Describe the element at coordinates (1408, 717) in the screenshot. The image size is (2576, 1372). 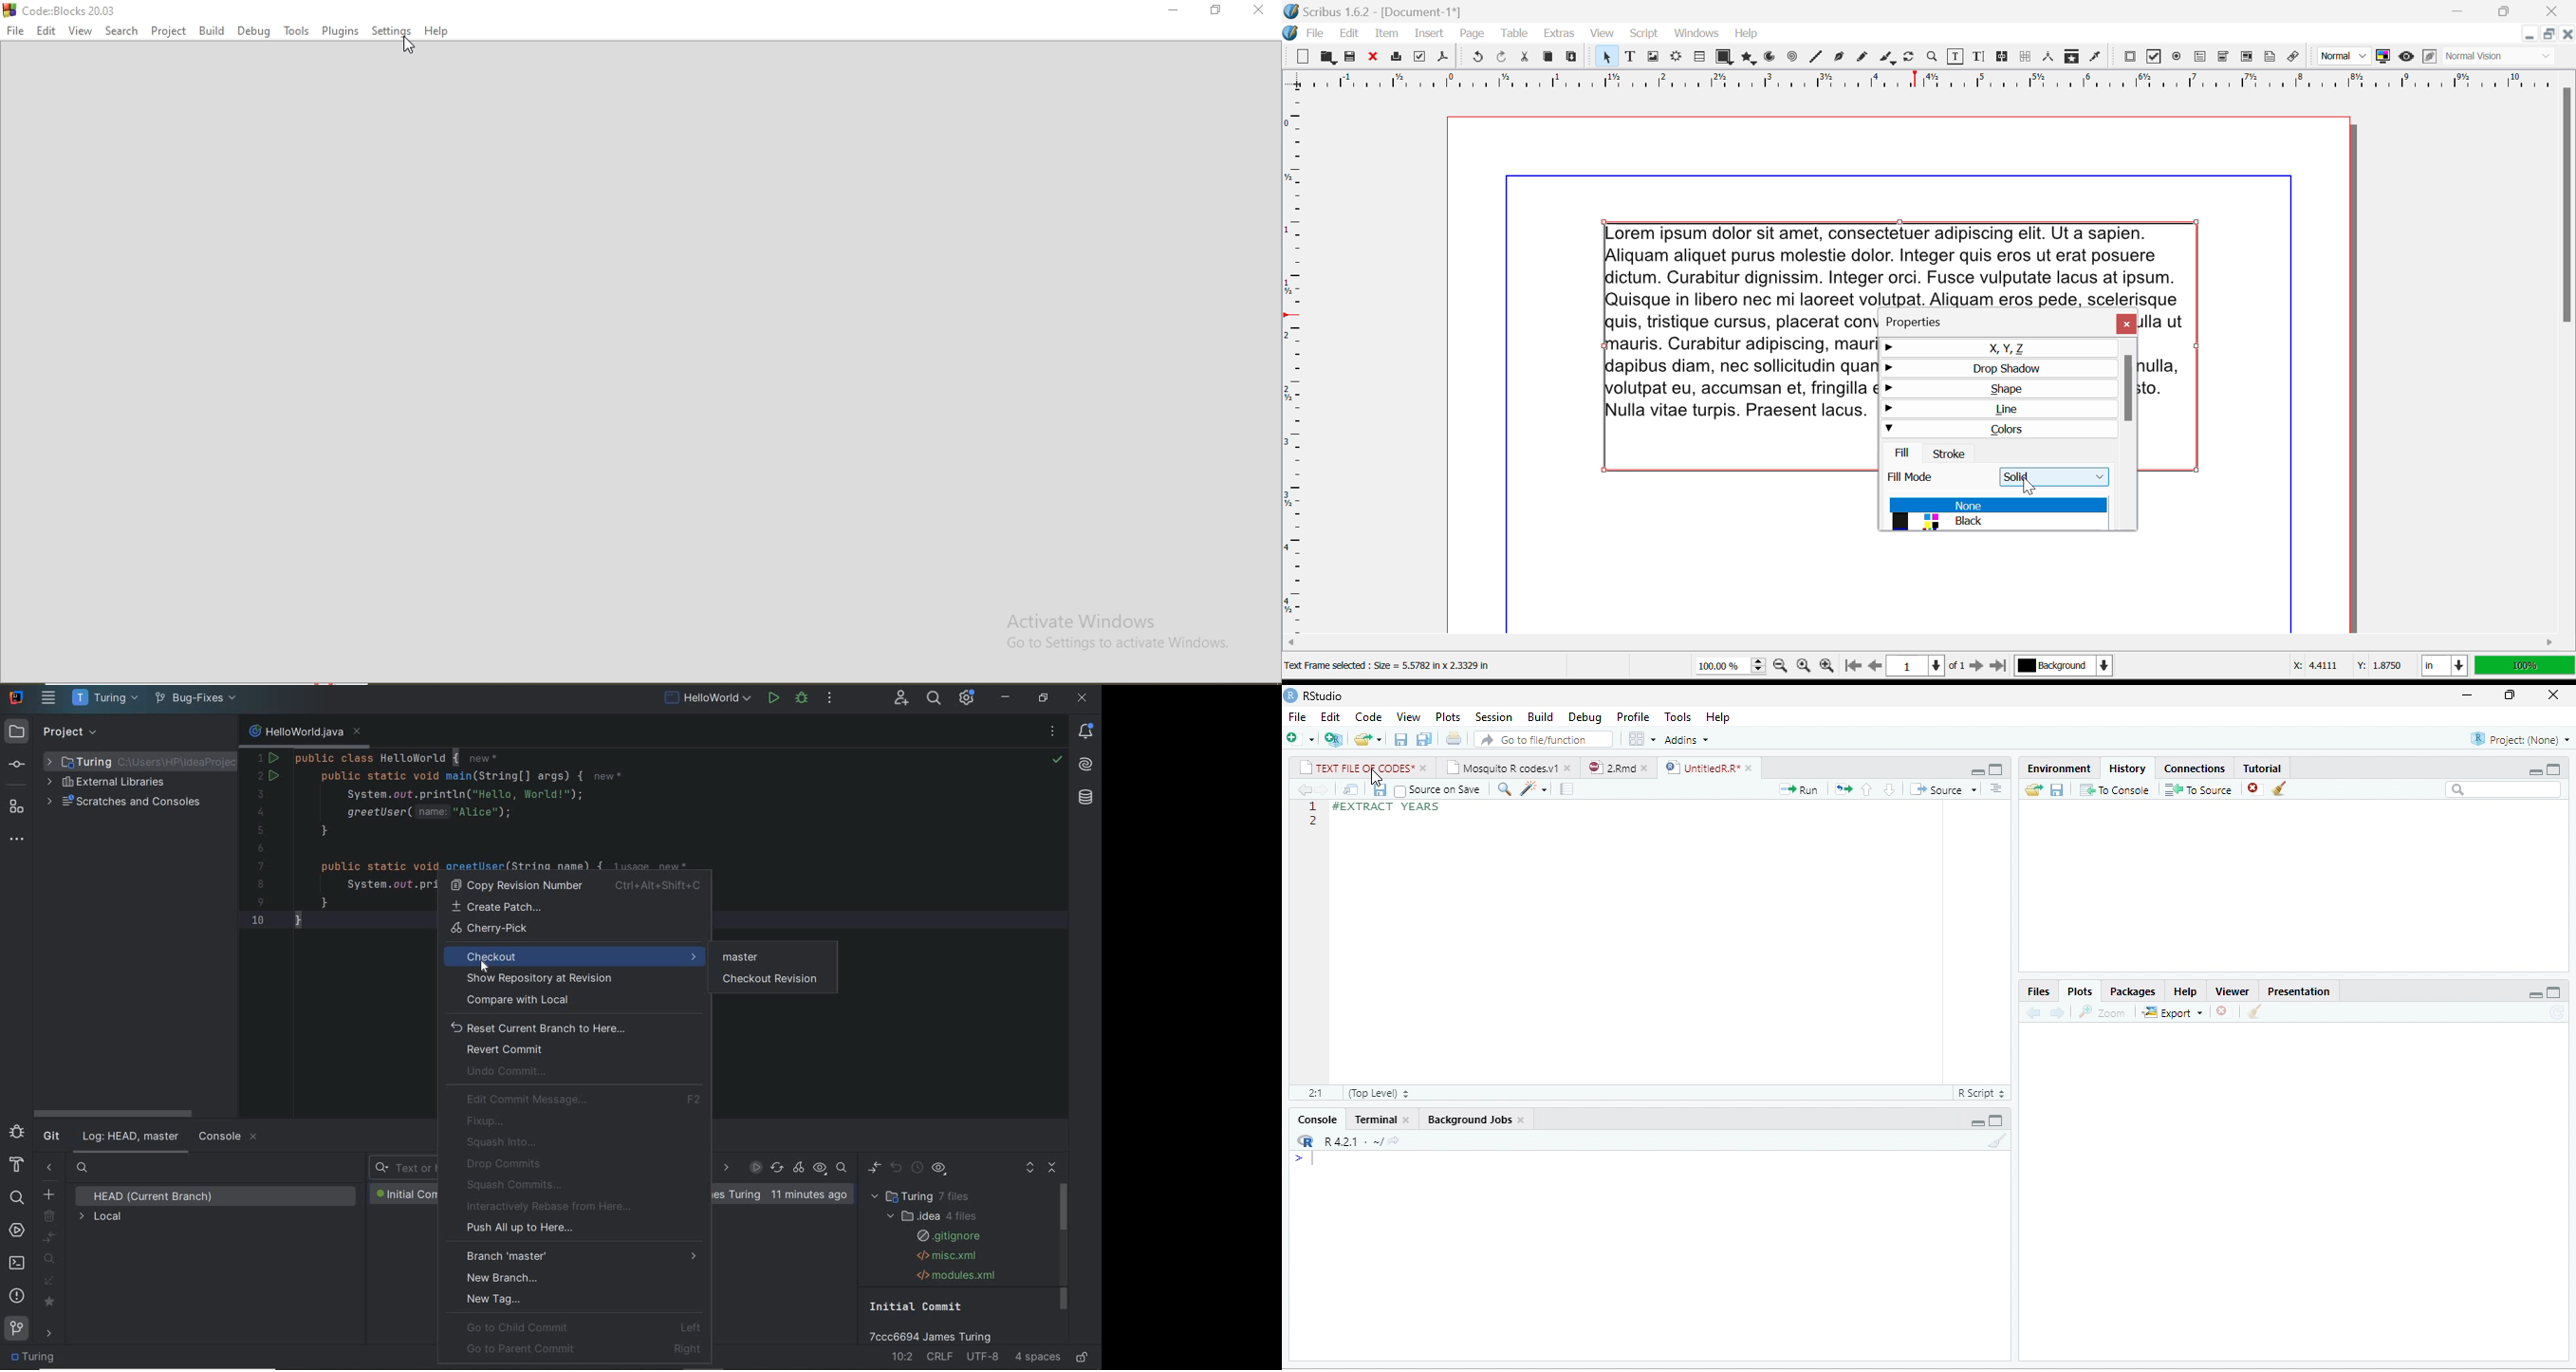
I see `View` at that location.